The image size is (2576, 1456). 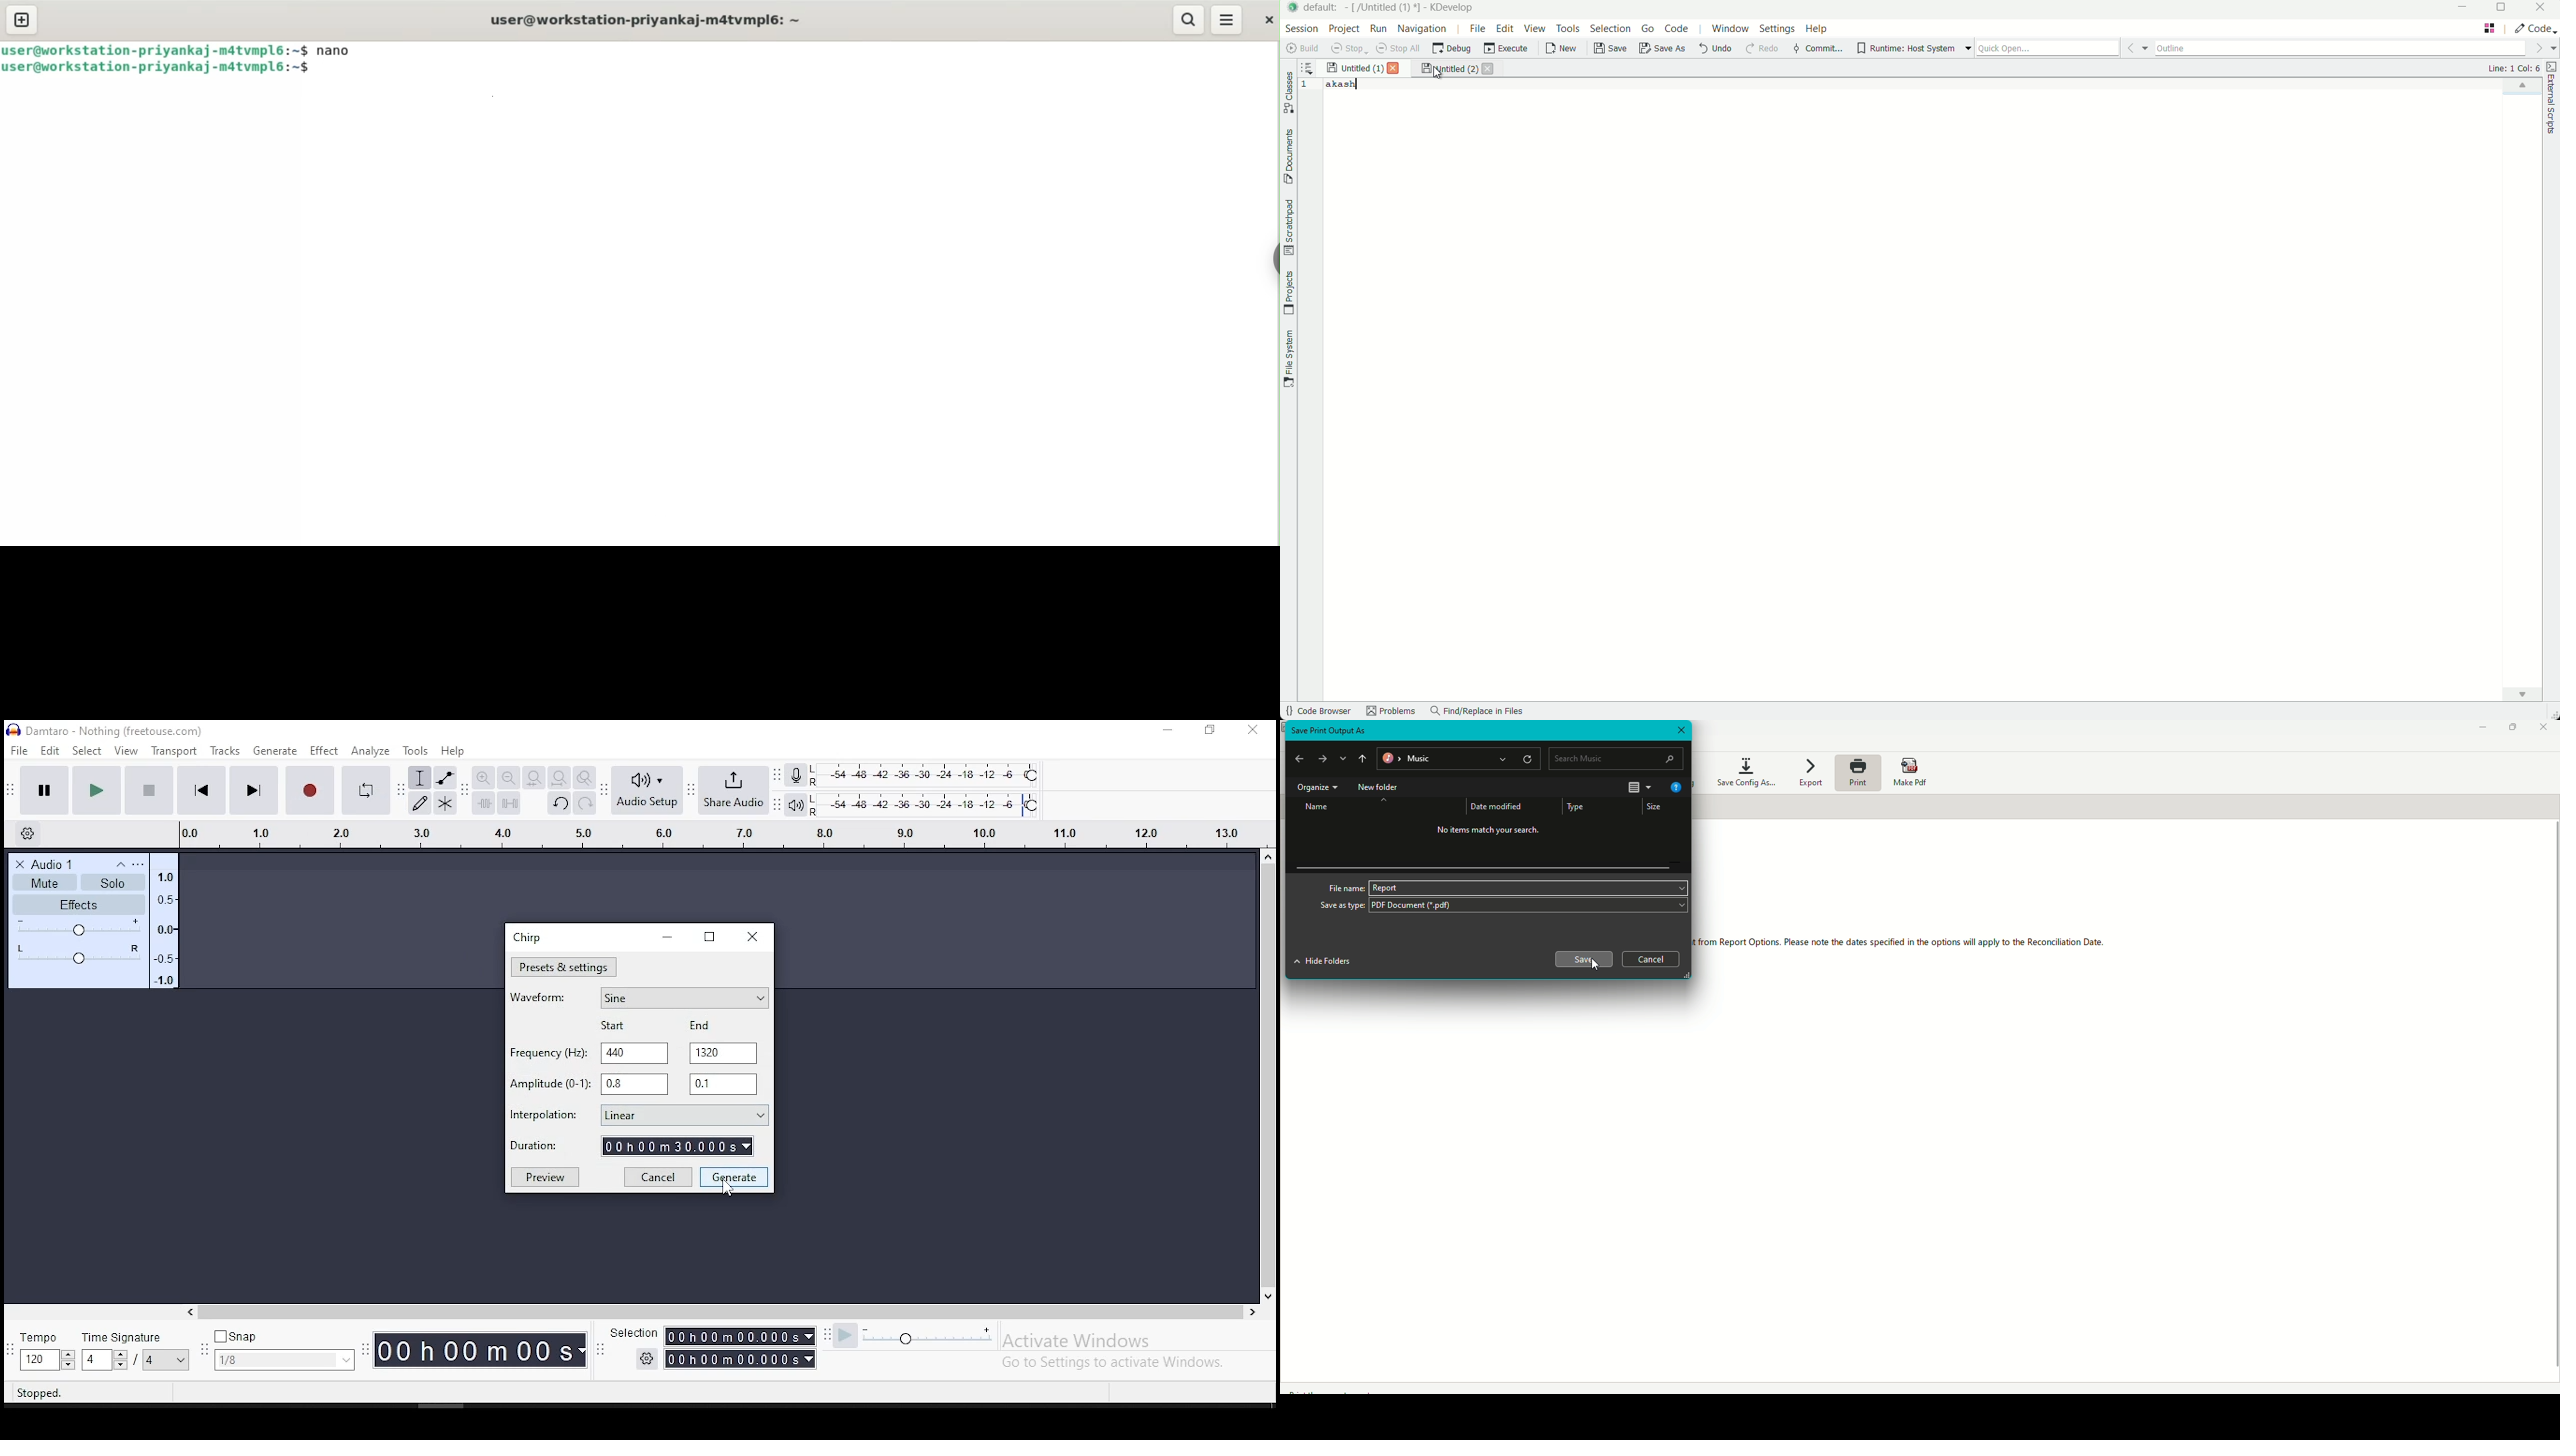 I want to click on Date modified, so click(x=1498, y=805).